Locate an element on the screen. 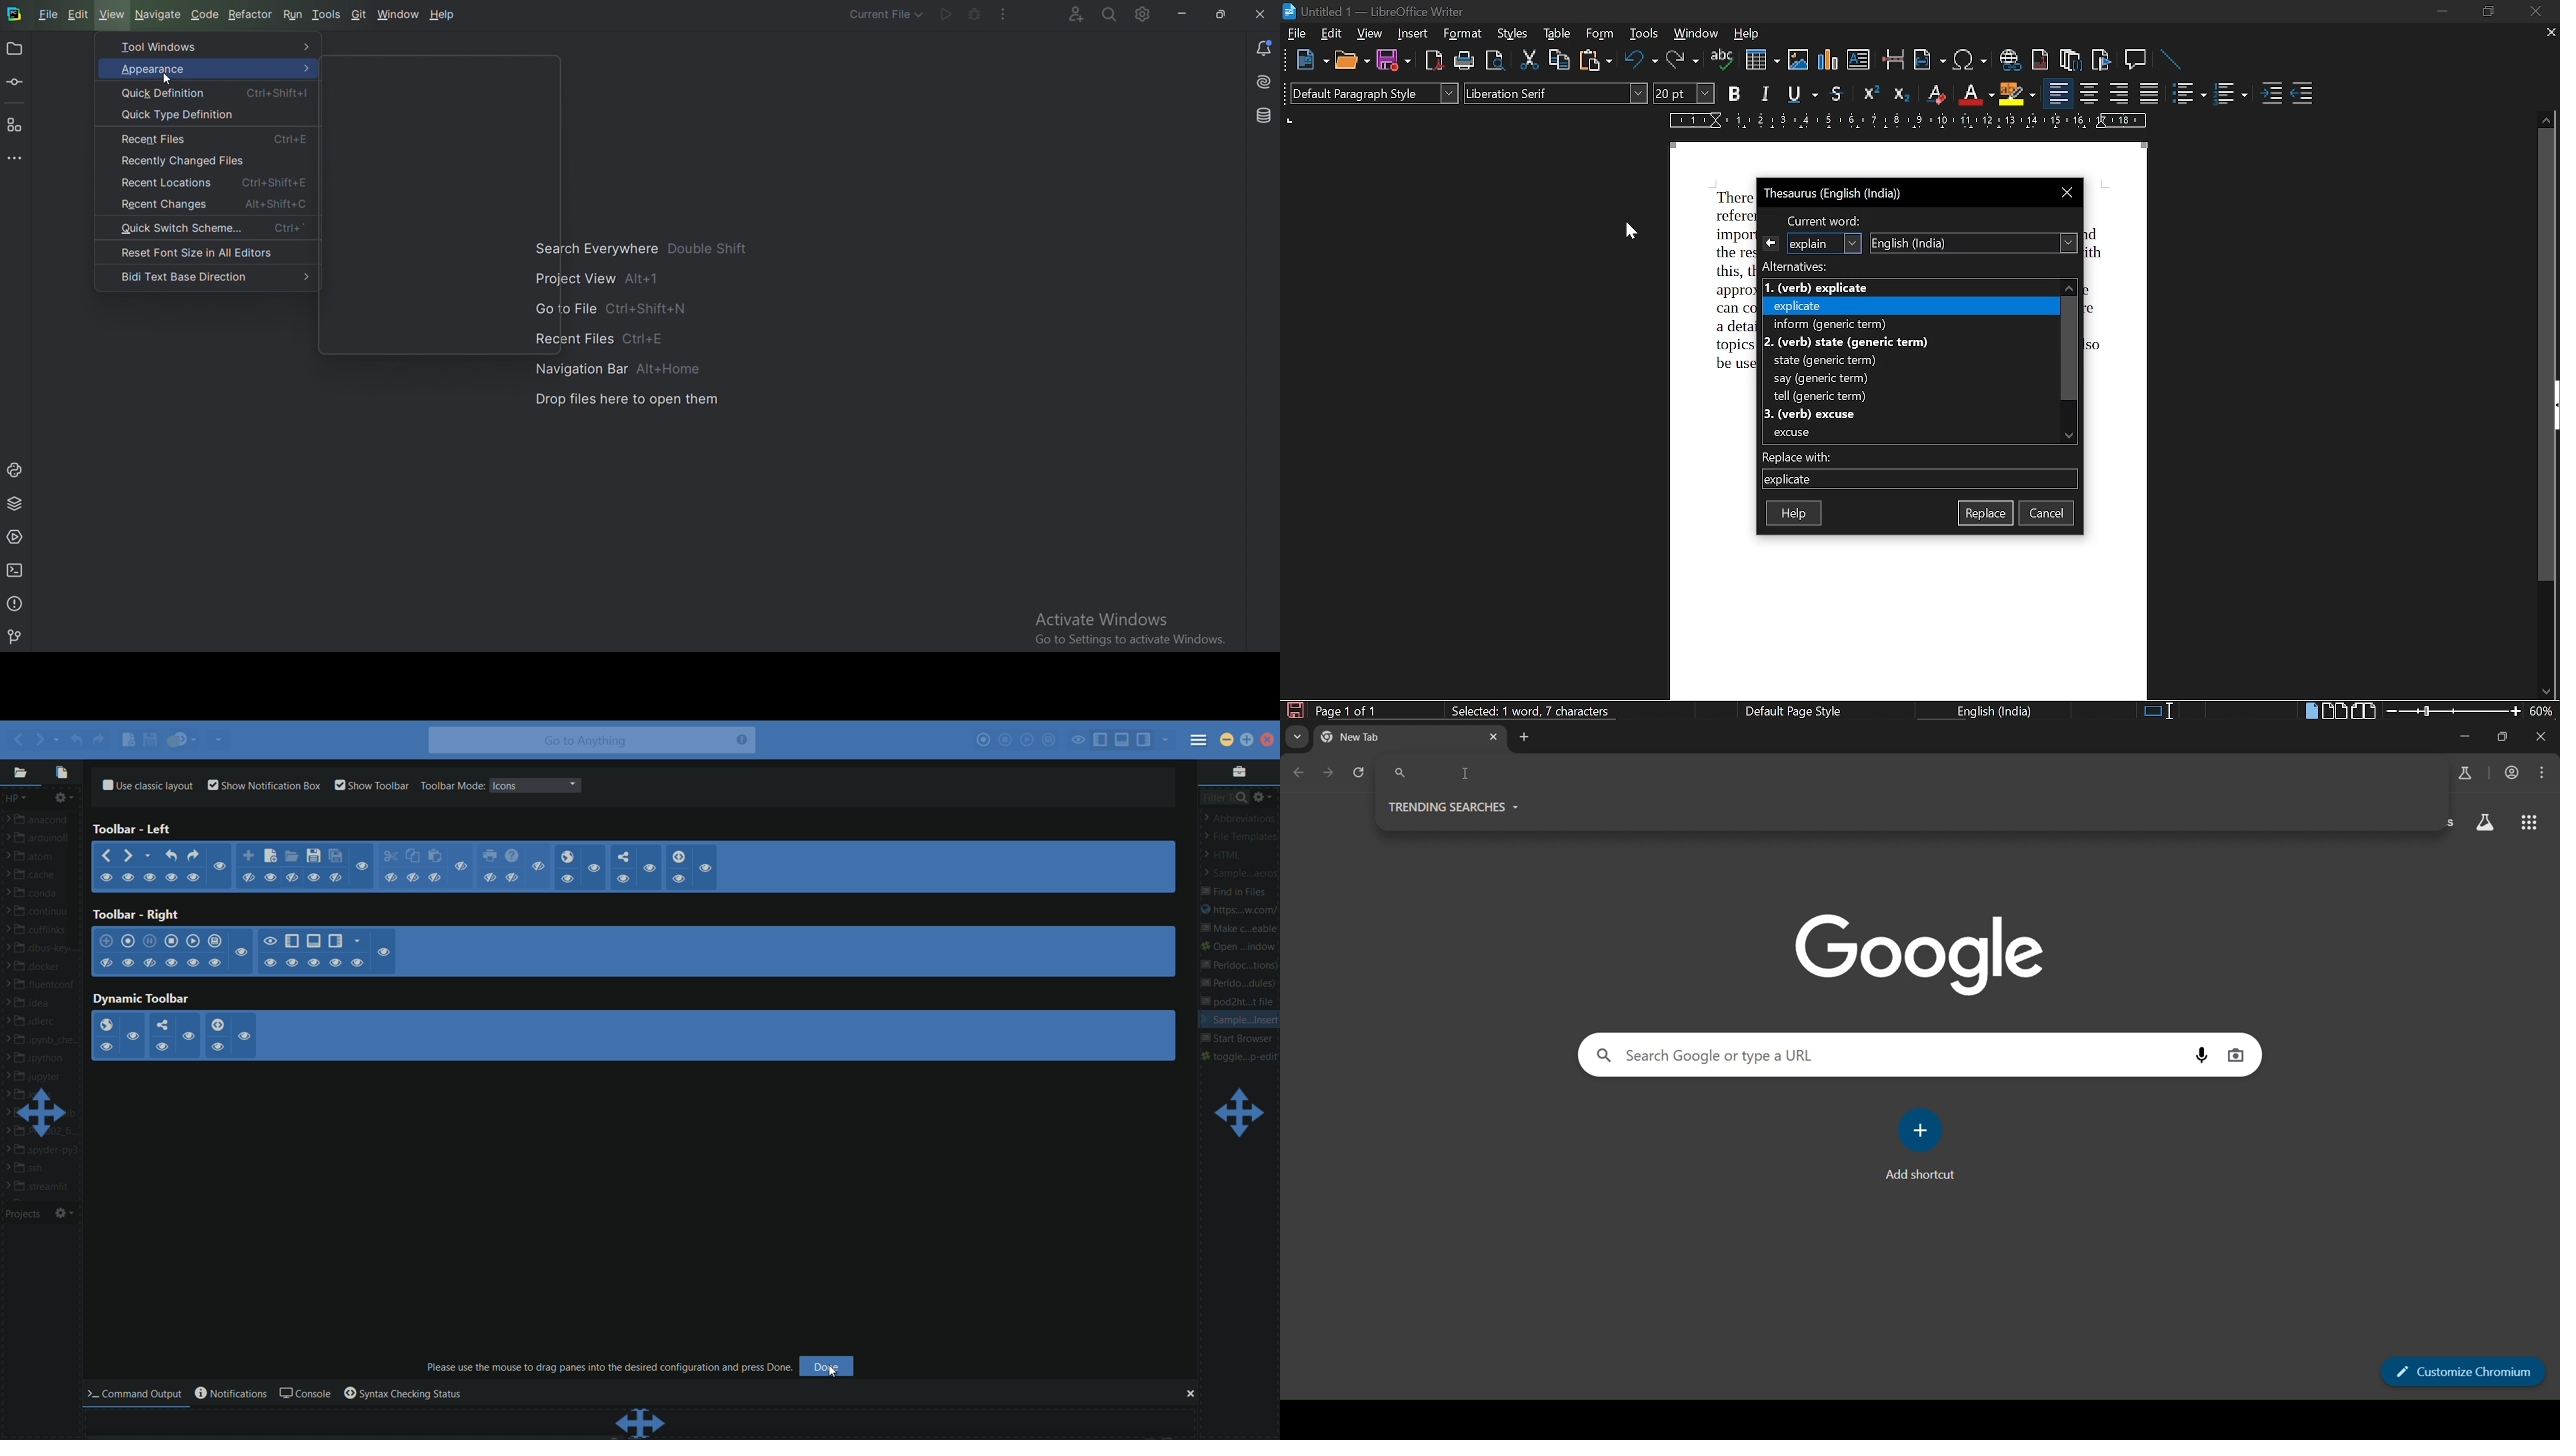 This screenshot has height=1456, width=2576. bold is located at coordinates (1735, 94).